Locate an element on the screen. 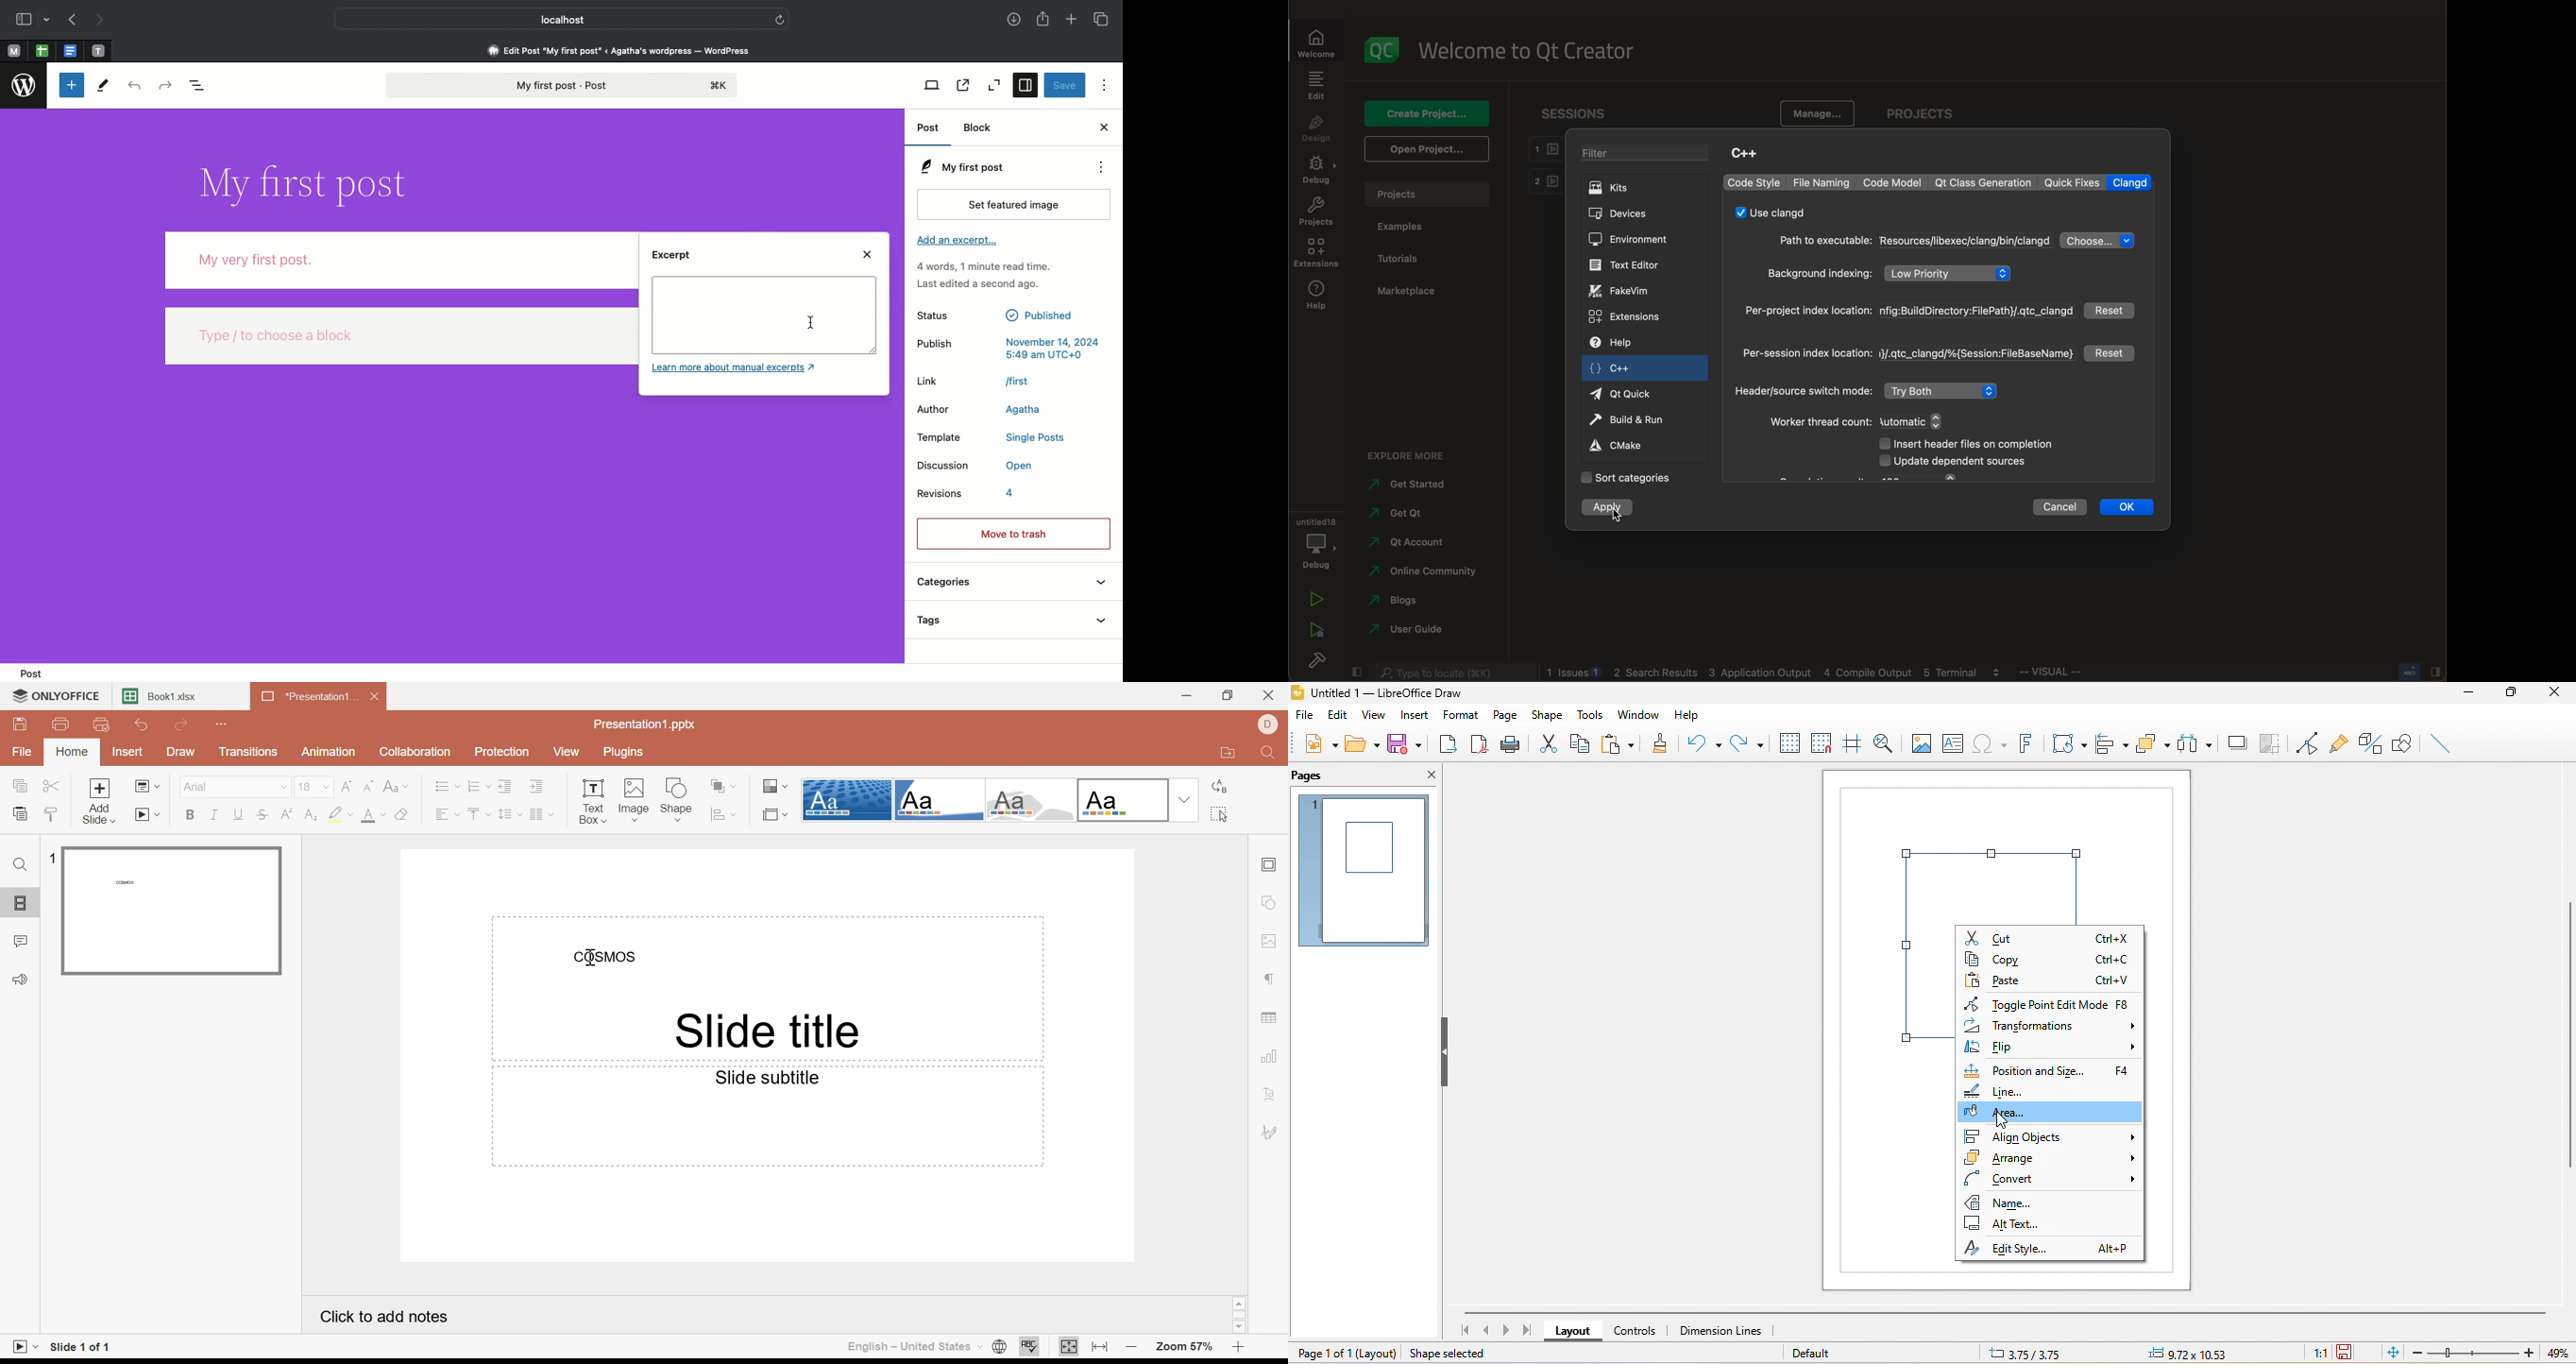  English - United State is located at coordinates (912, 1346).